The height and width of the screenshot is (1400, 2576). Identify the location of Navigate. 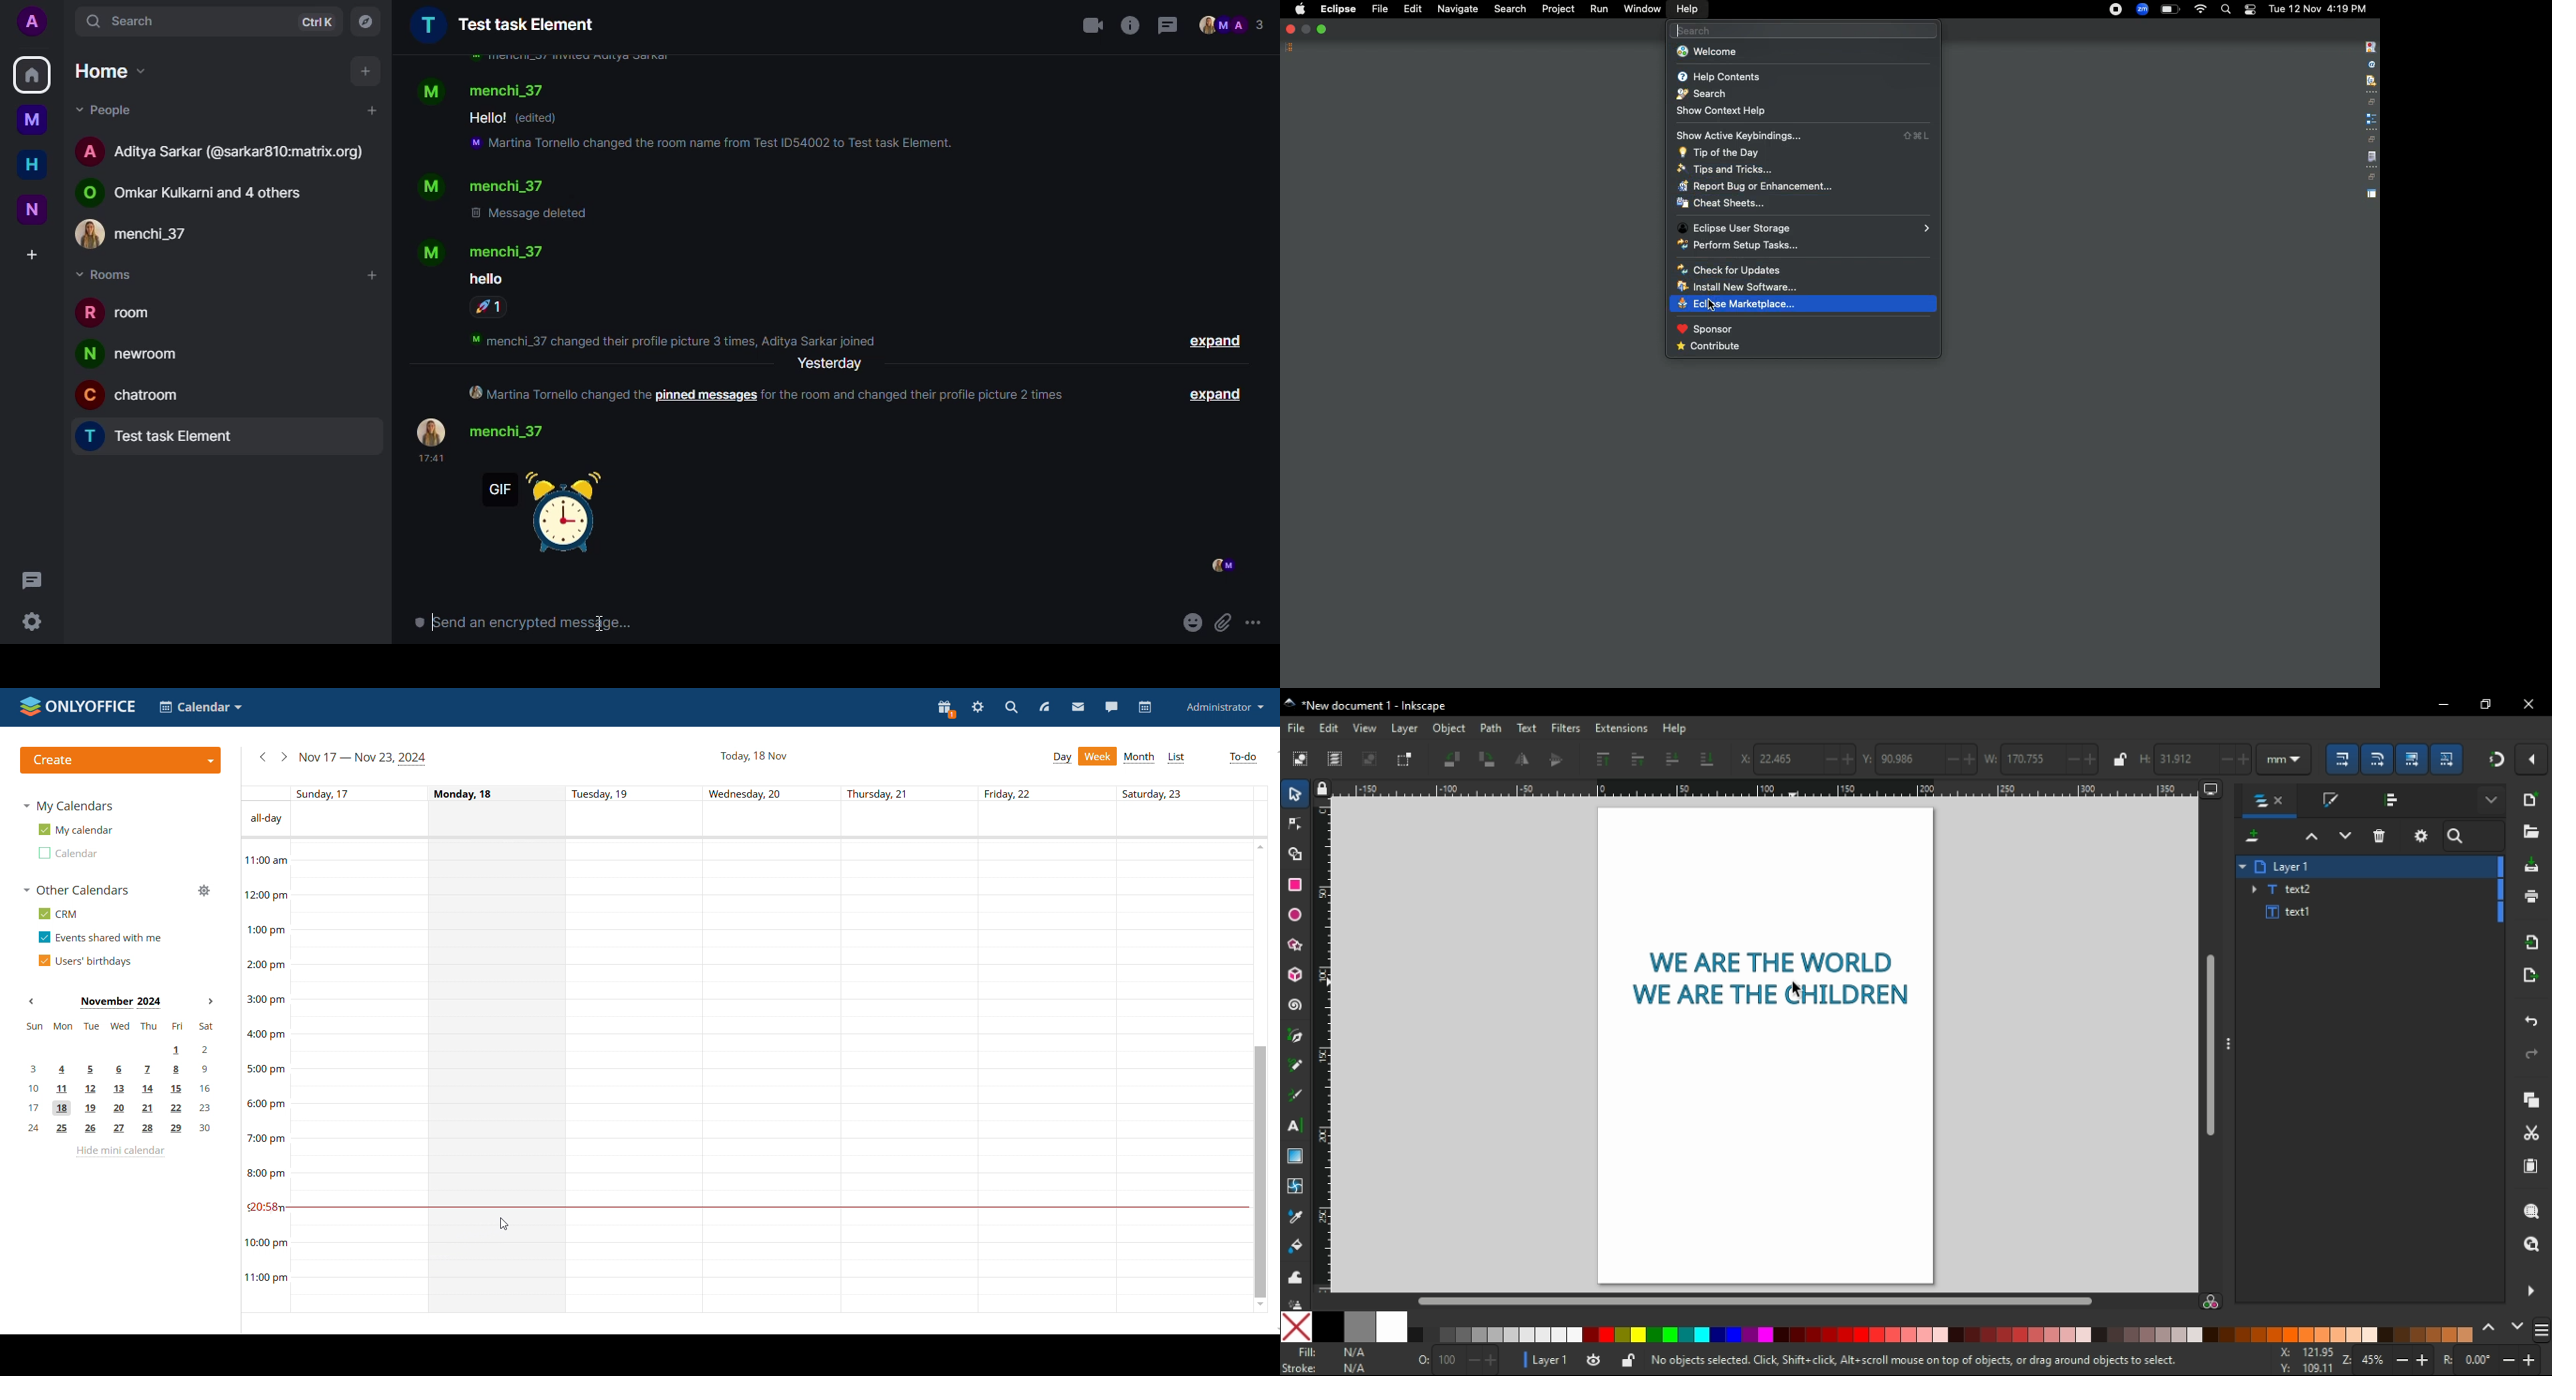
(1456, 10).